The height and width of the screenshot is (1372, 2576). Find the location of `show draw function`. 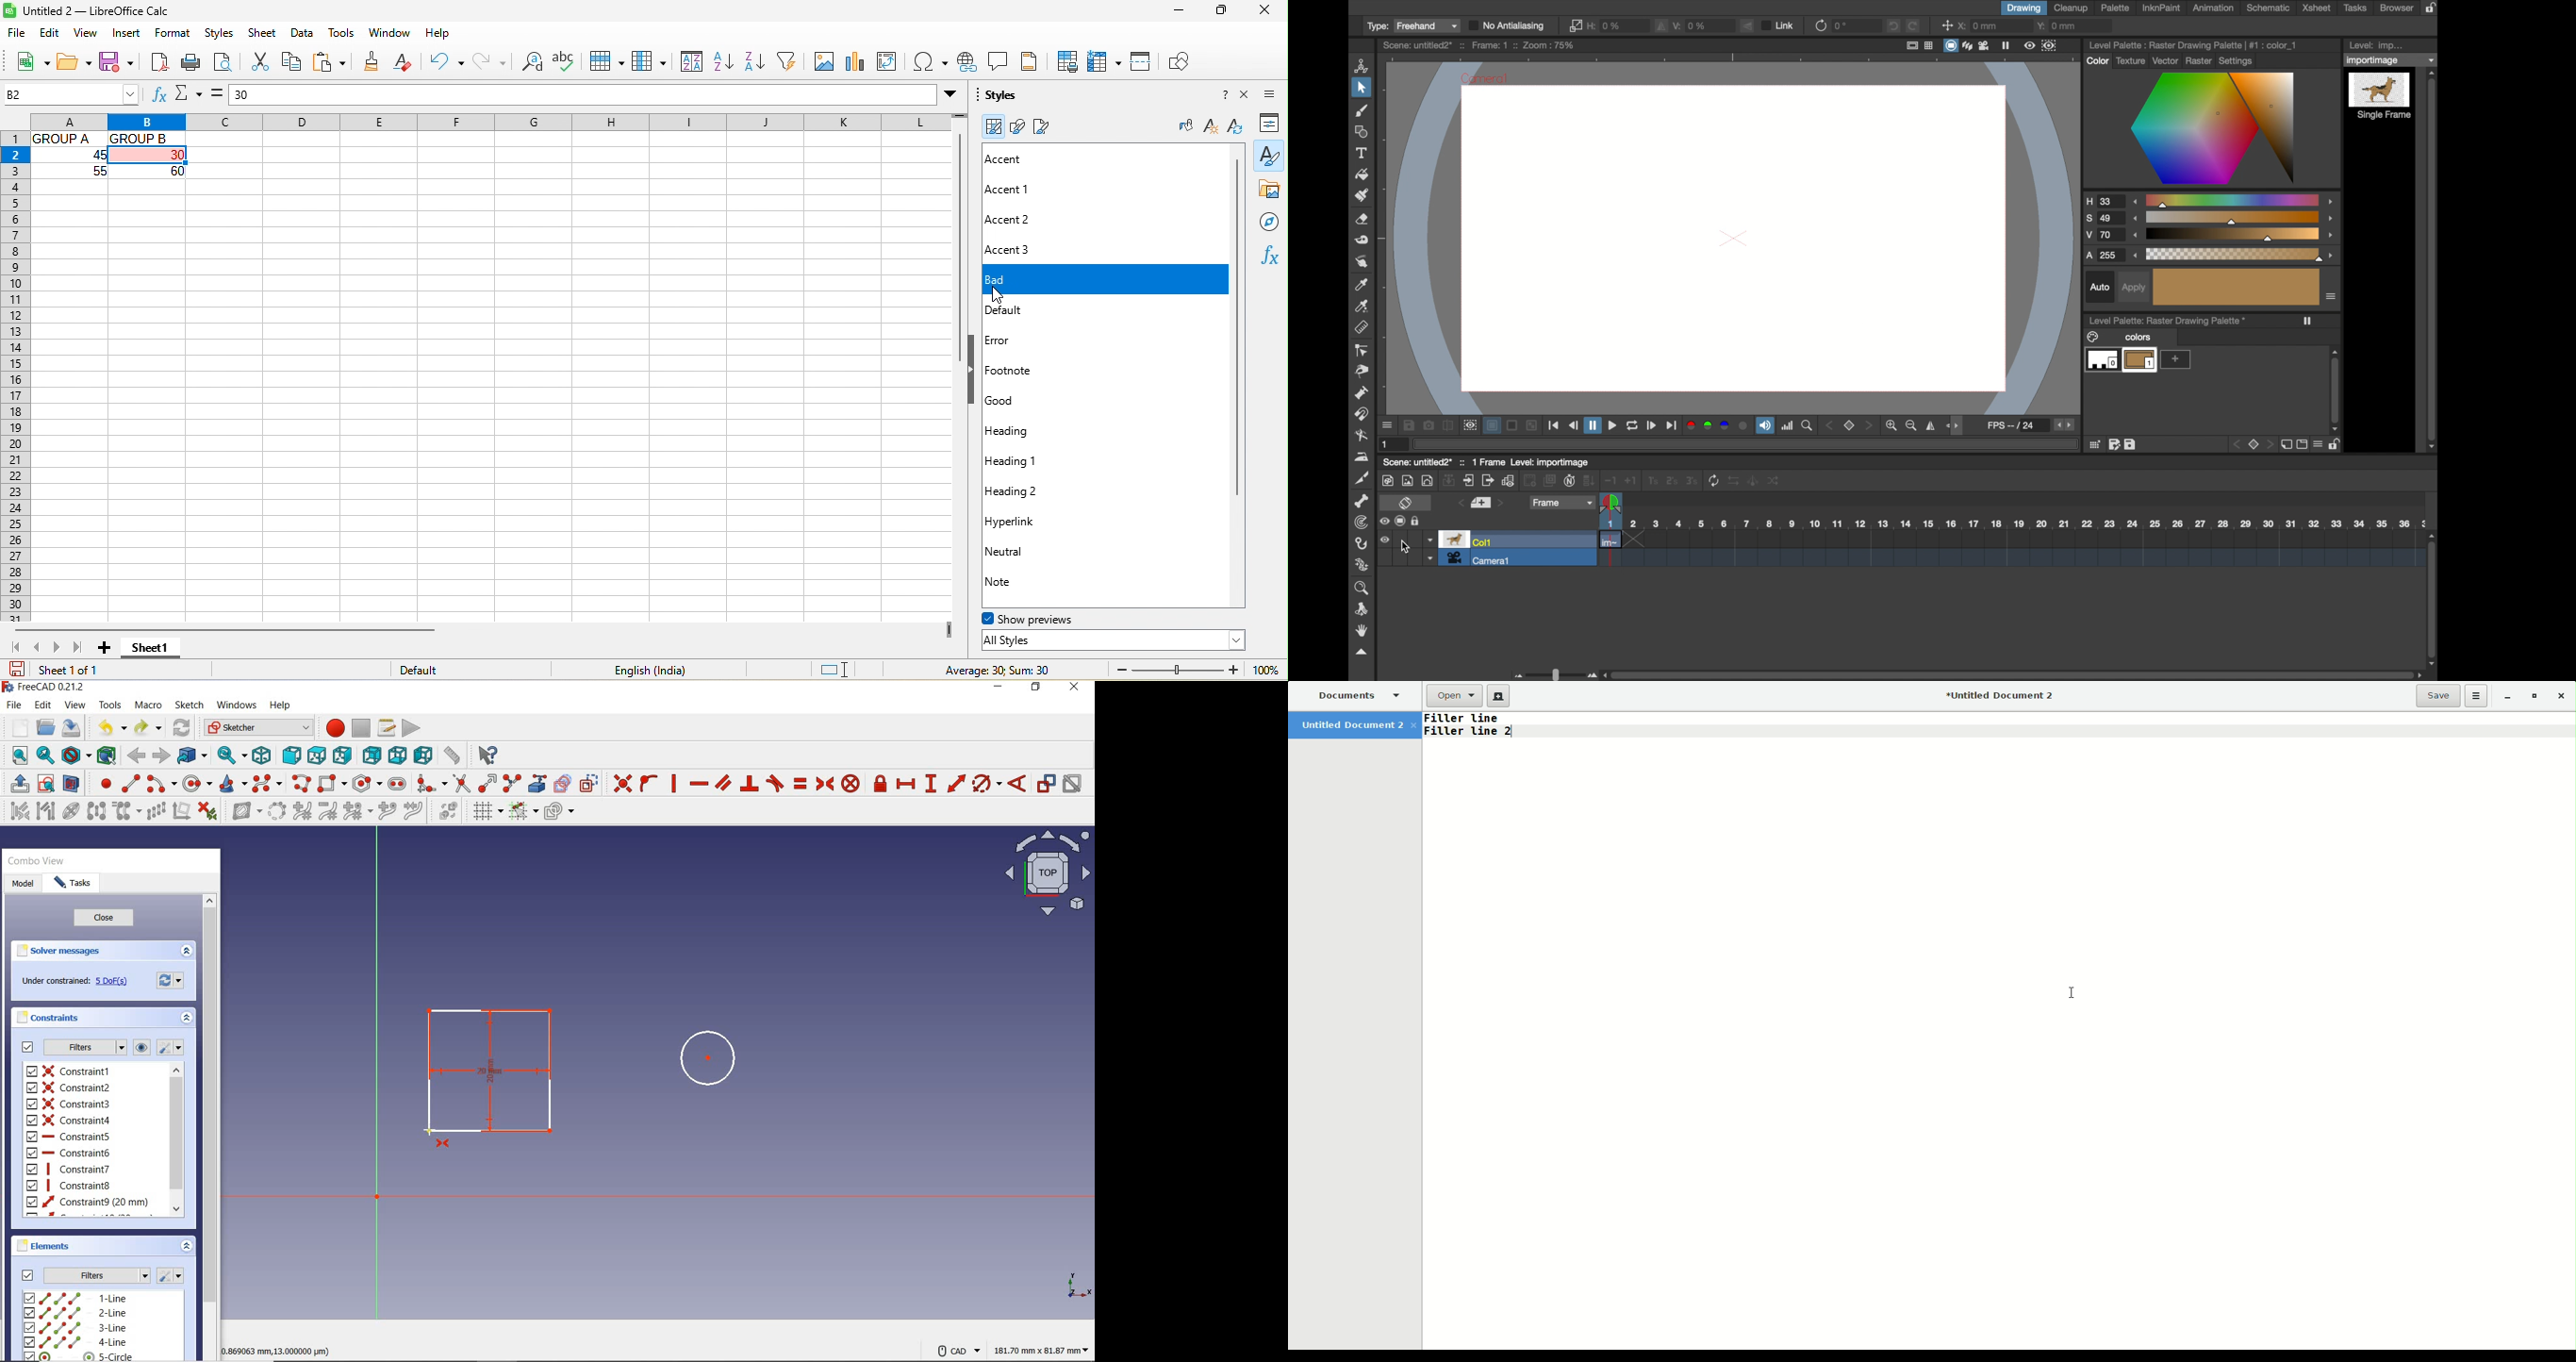

show draw function is located at coordinates (1181, 60).